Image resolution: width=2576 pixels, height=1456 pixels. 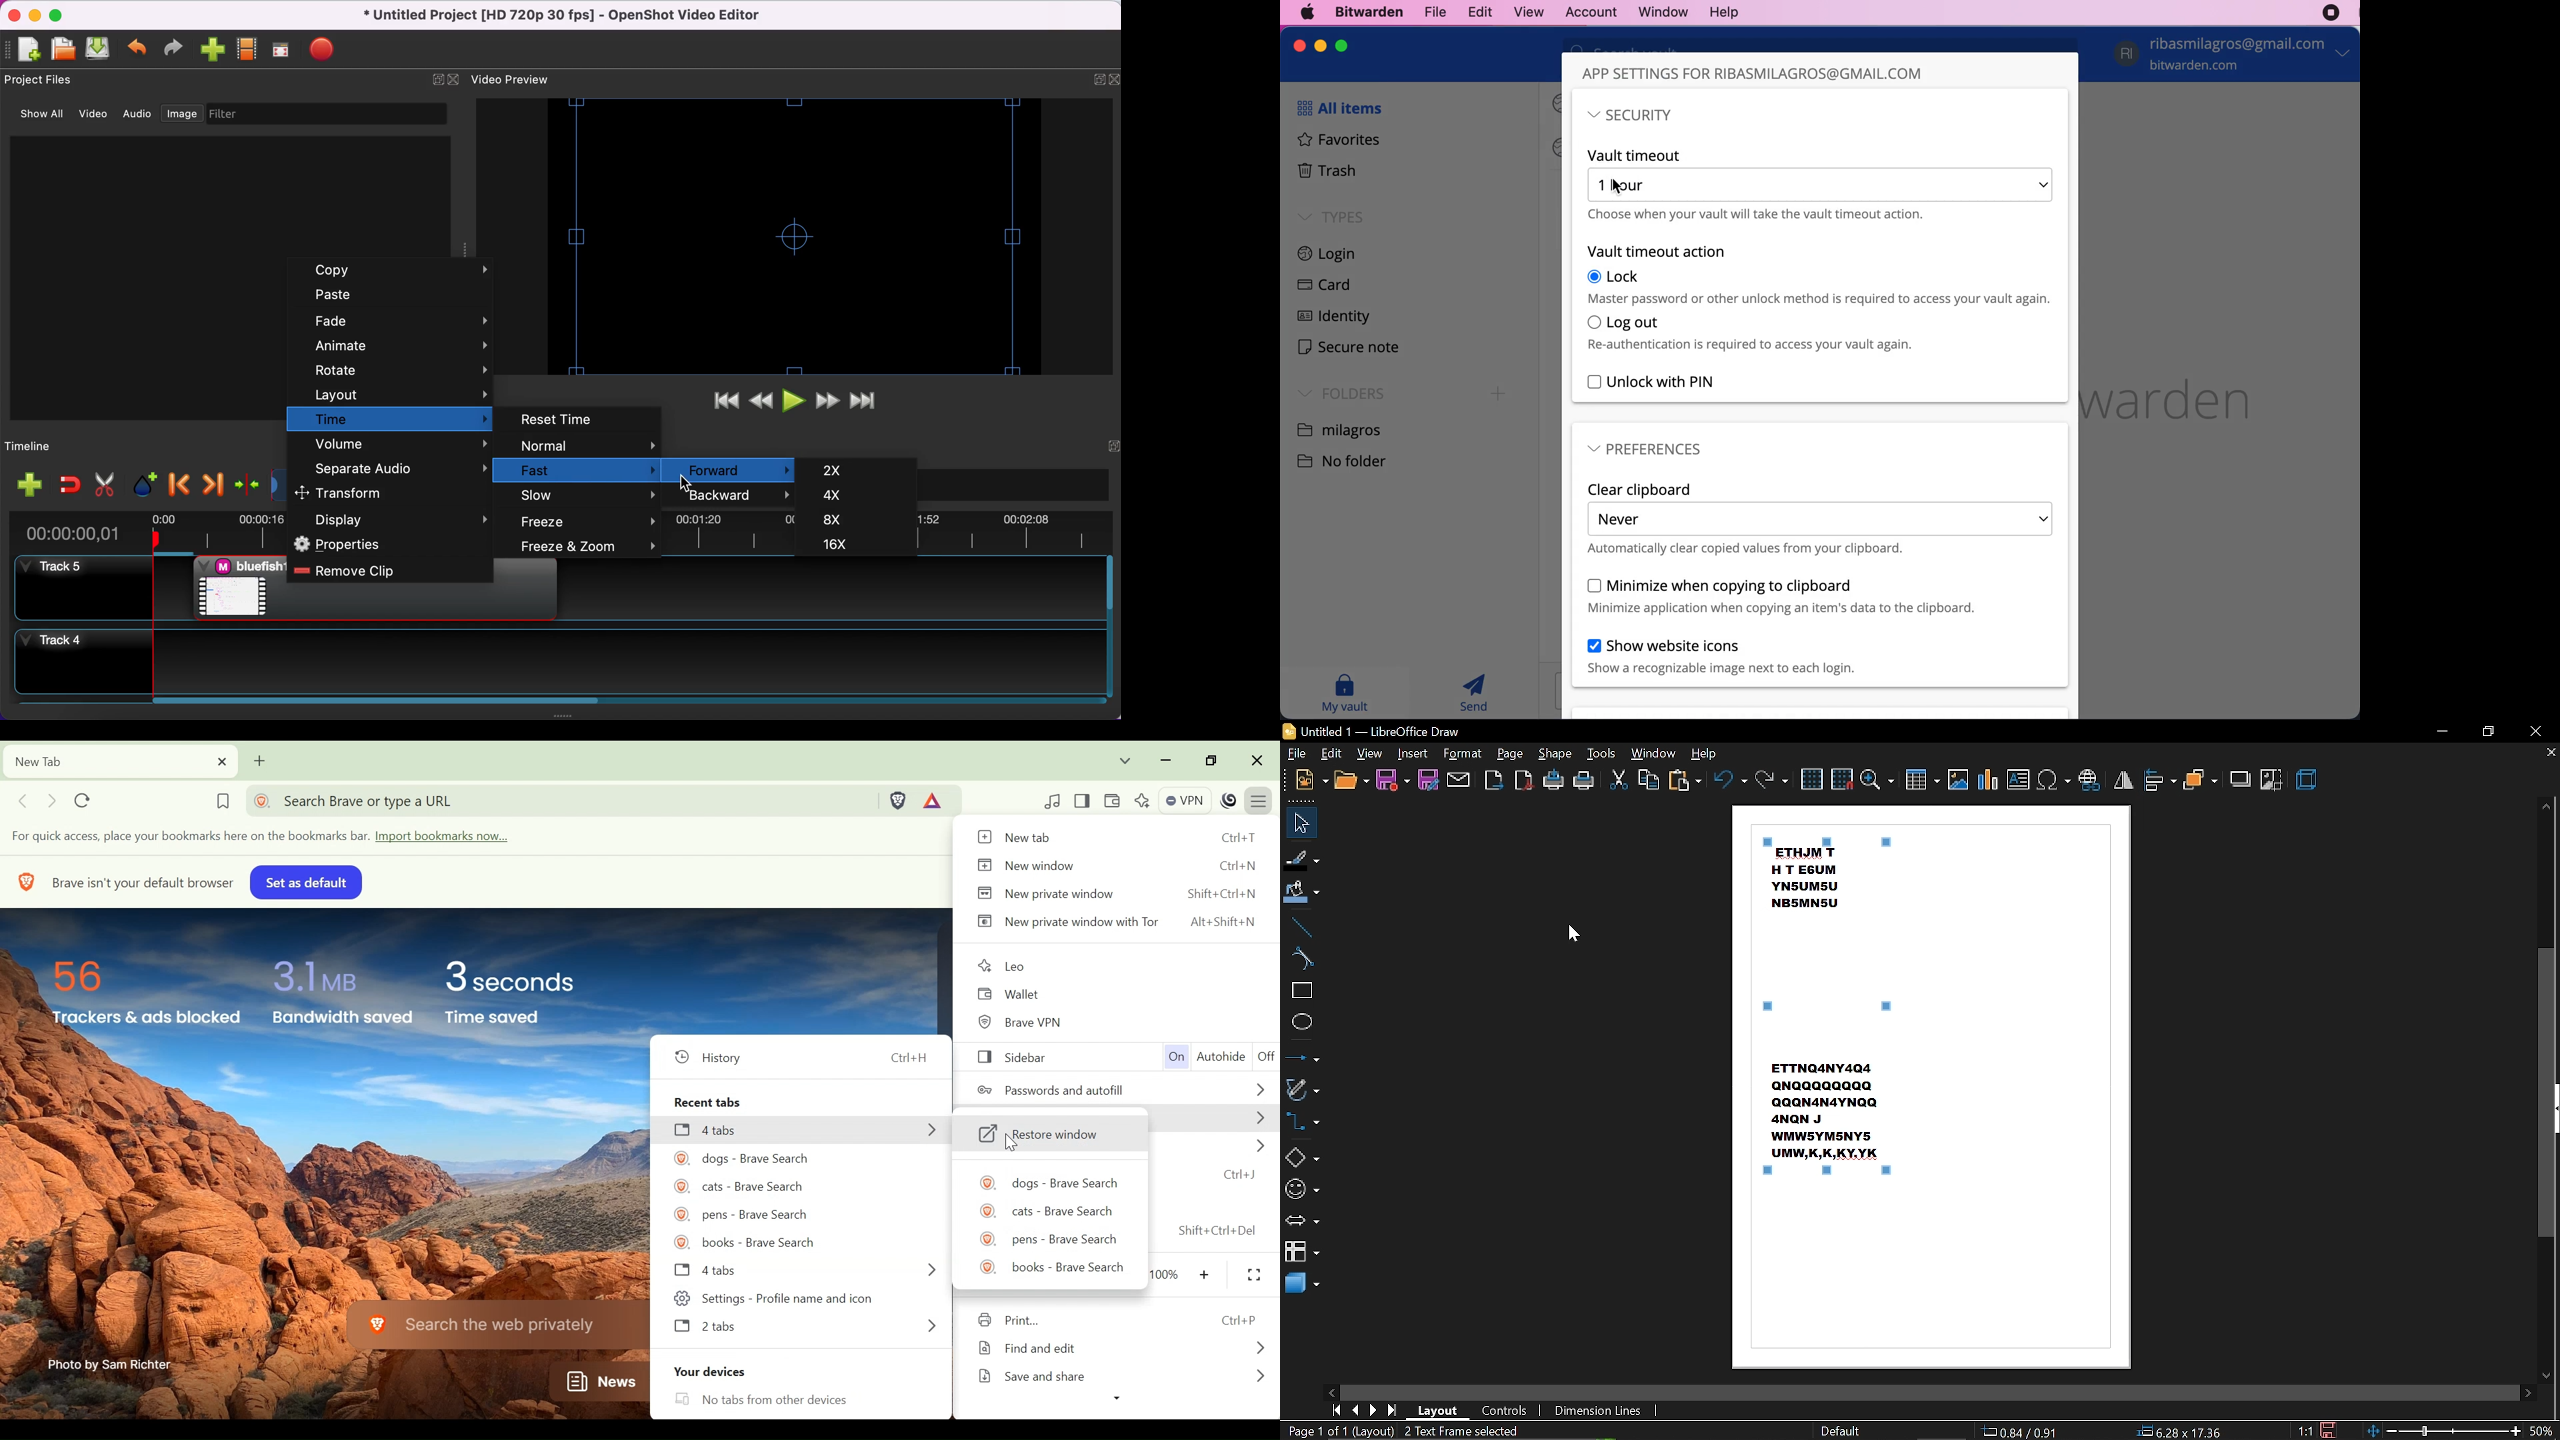 I want to click on project files, so click(x=44, y=79).